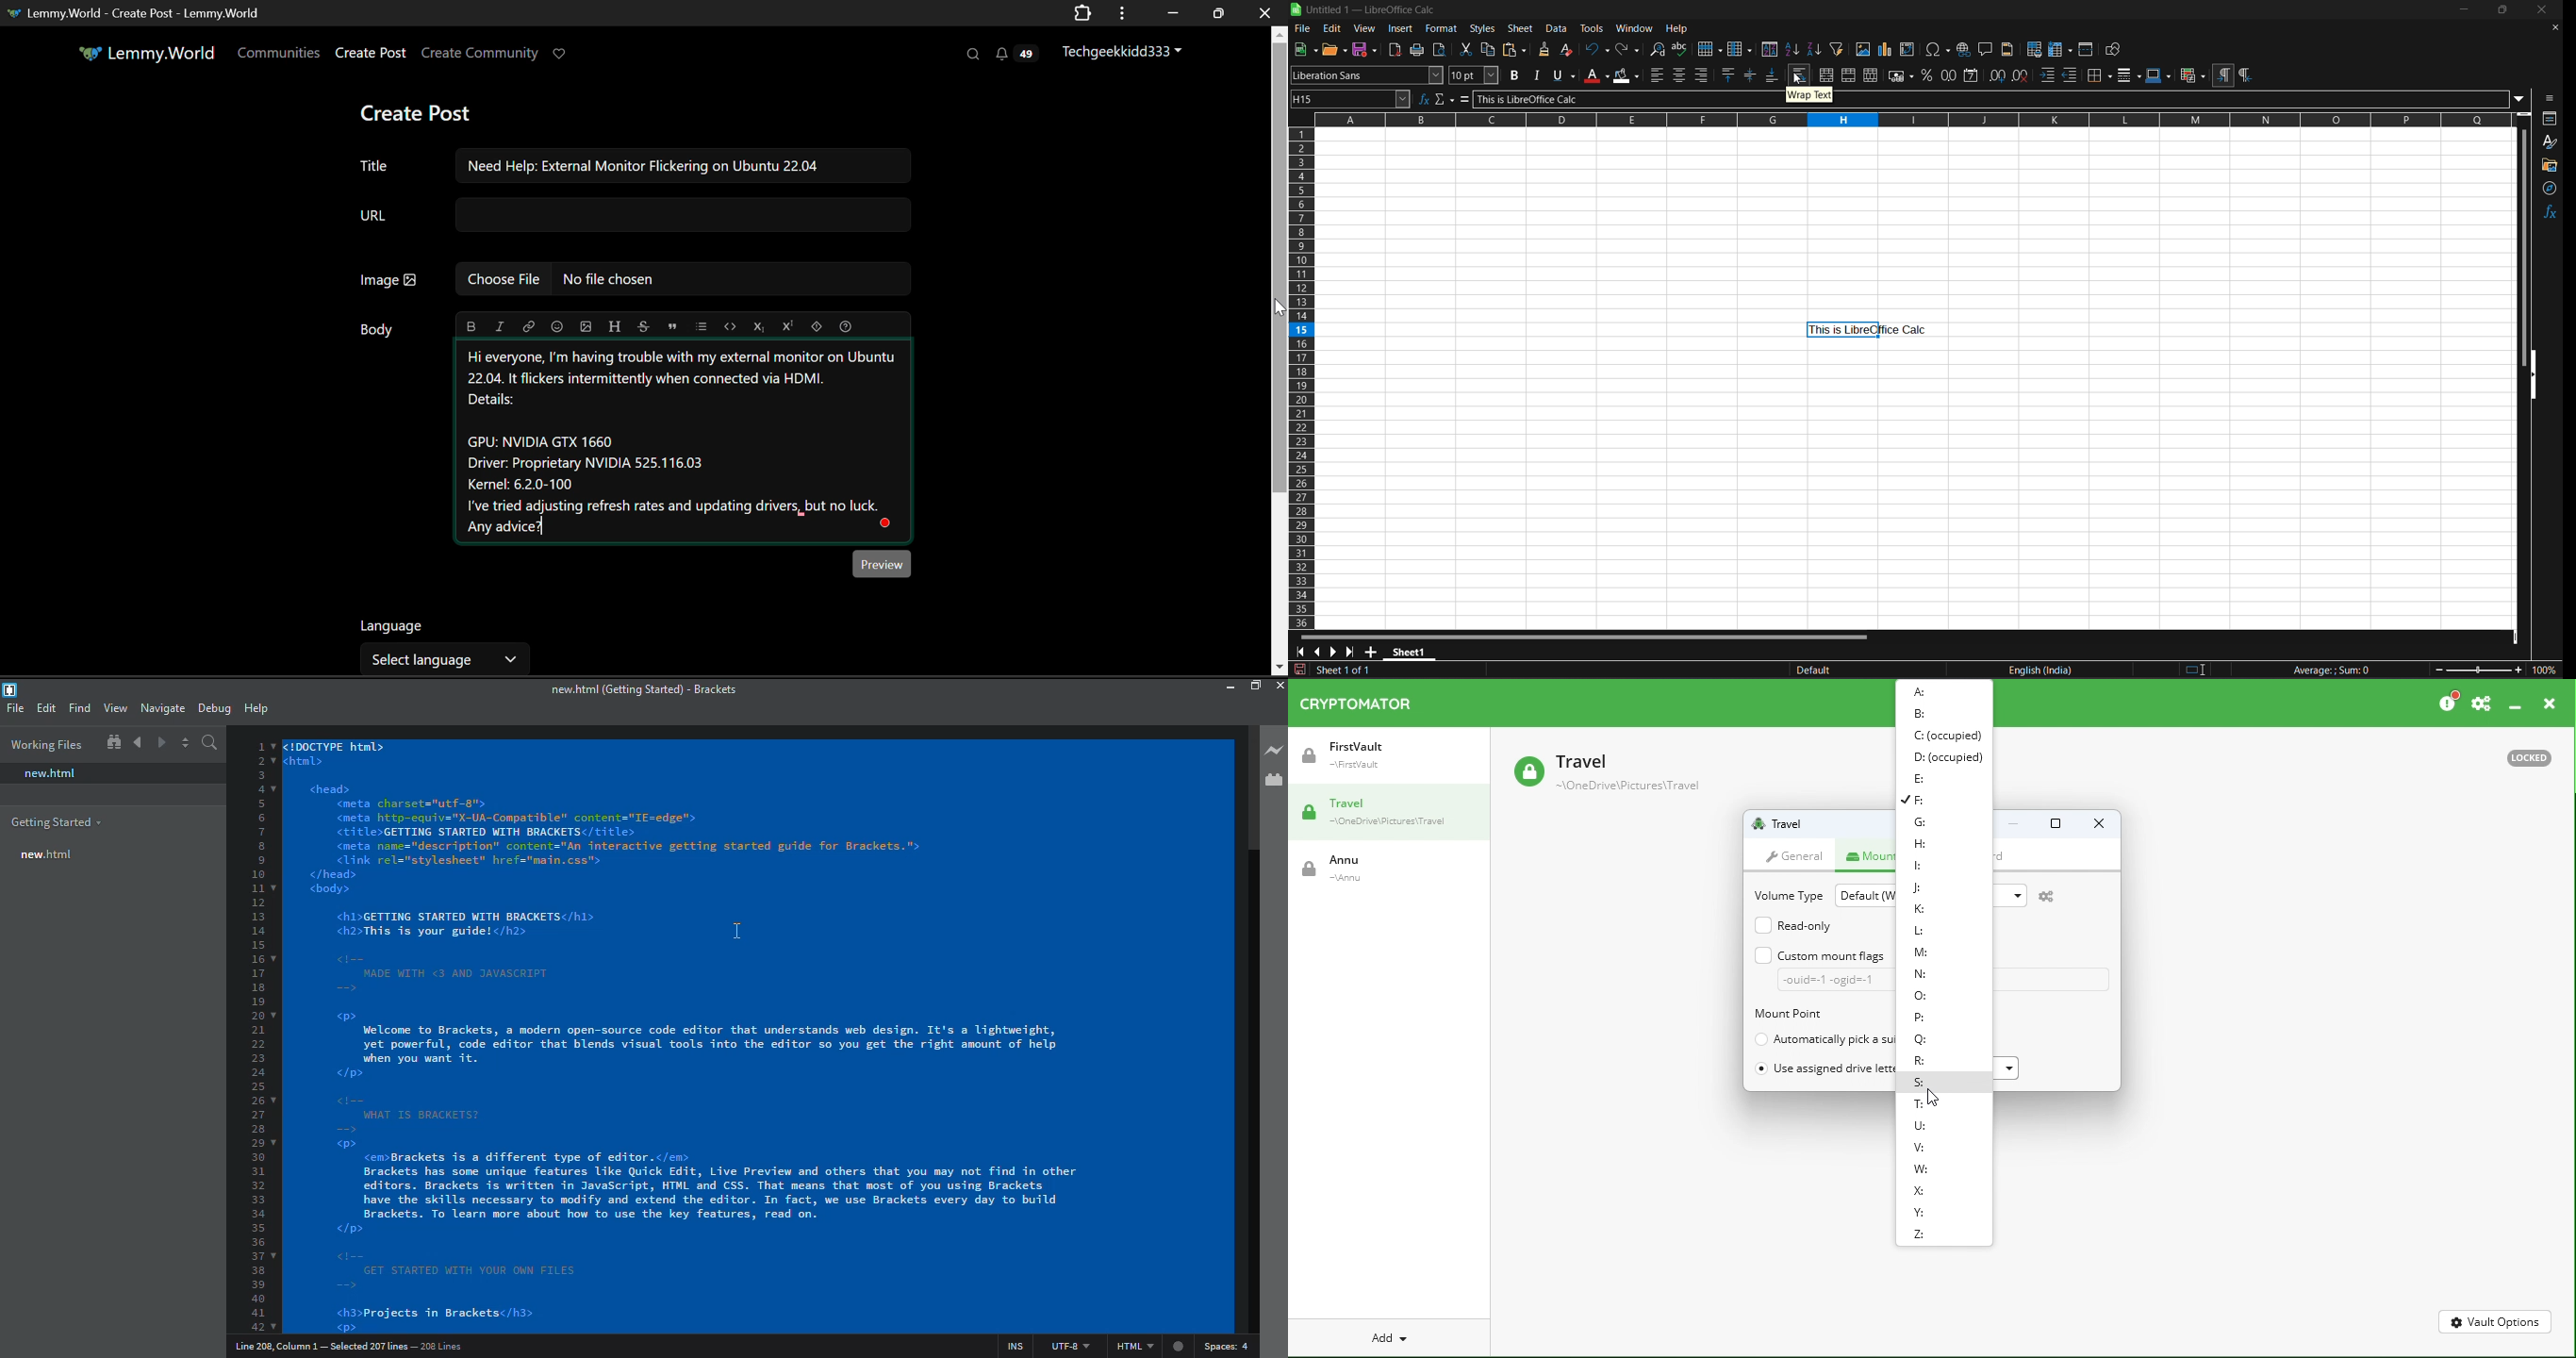 The height and width of the screenshot is (1372, 2576). What do you see at coordinates (560, 55) in the screenshot?
I see `Donate to Lemmy` at bounding box center [560, 55].